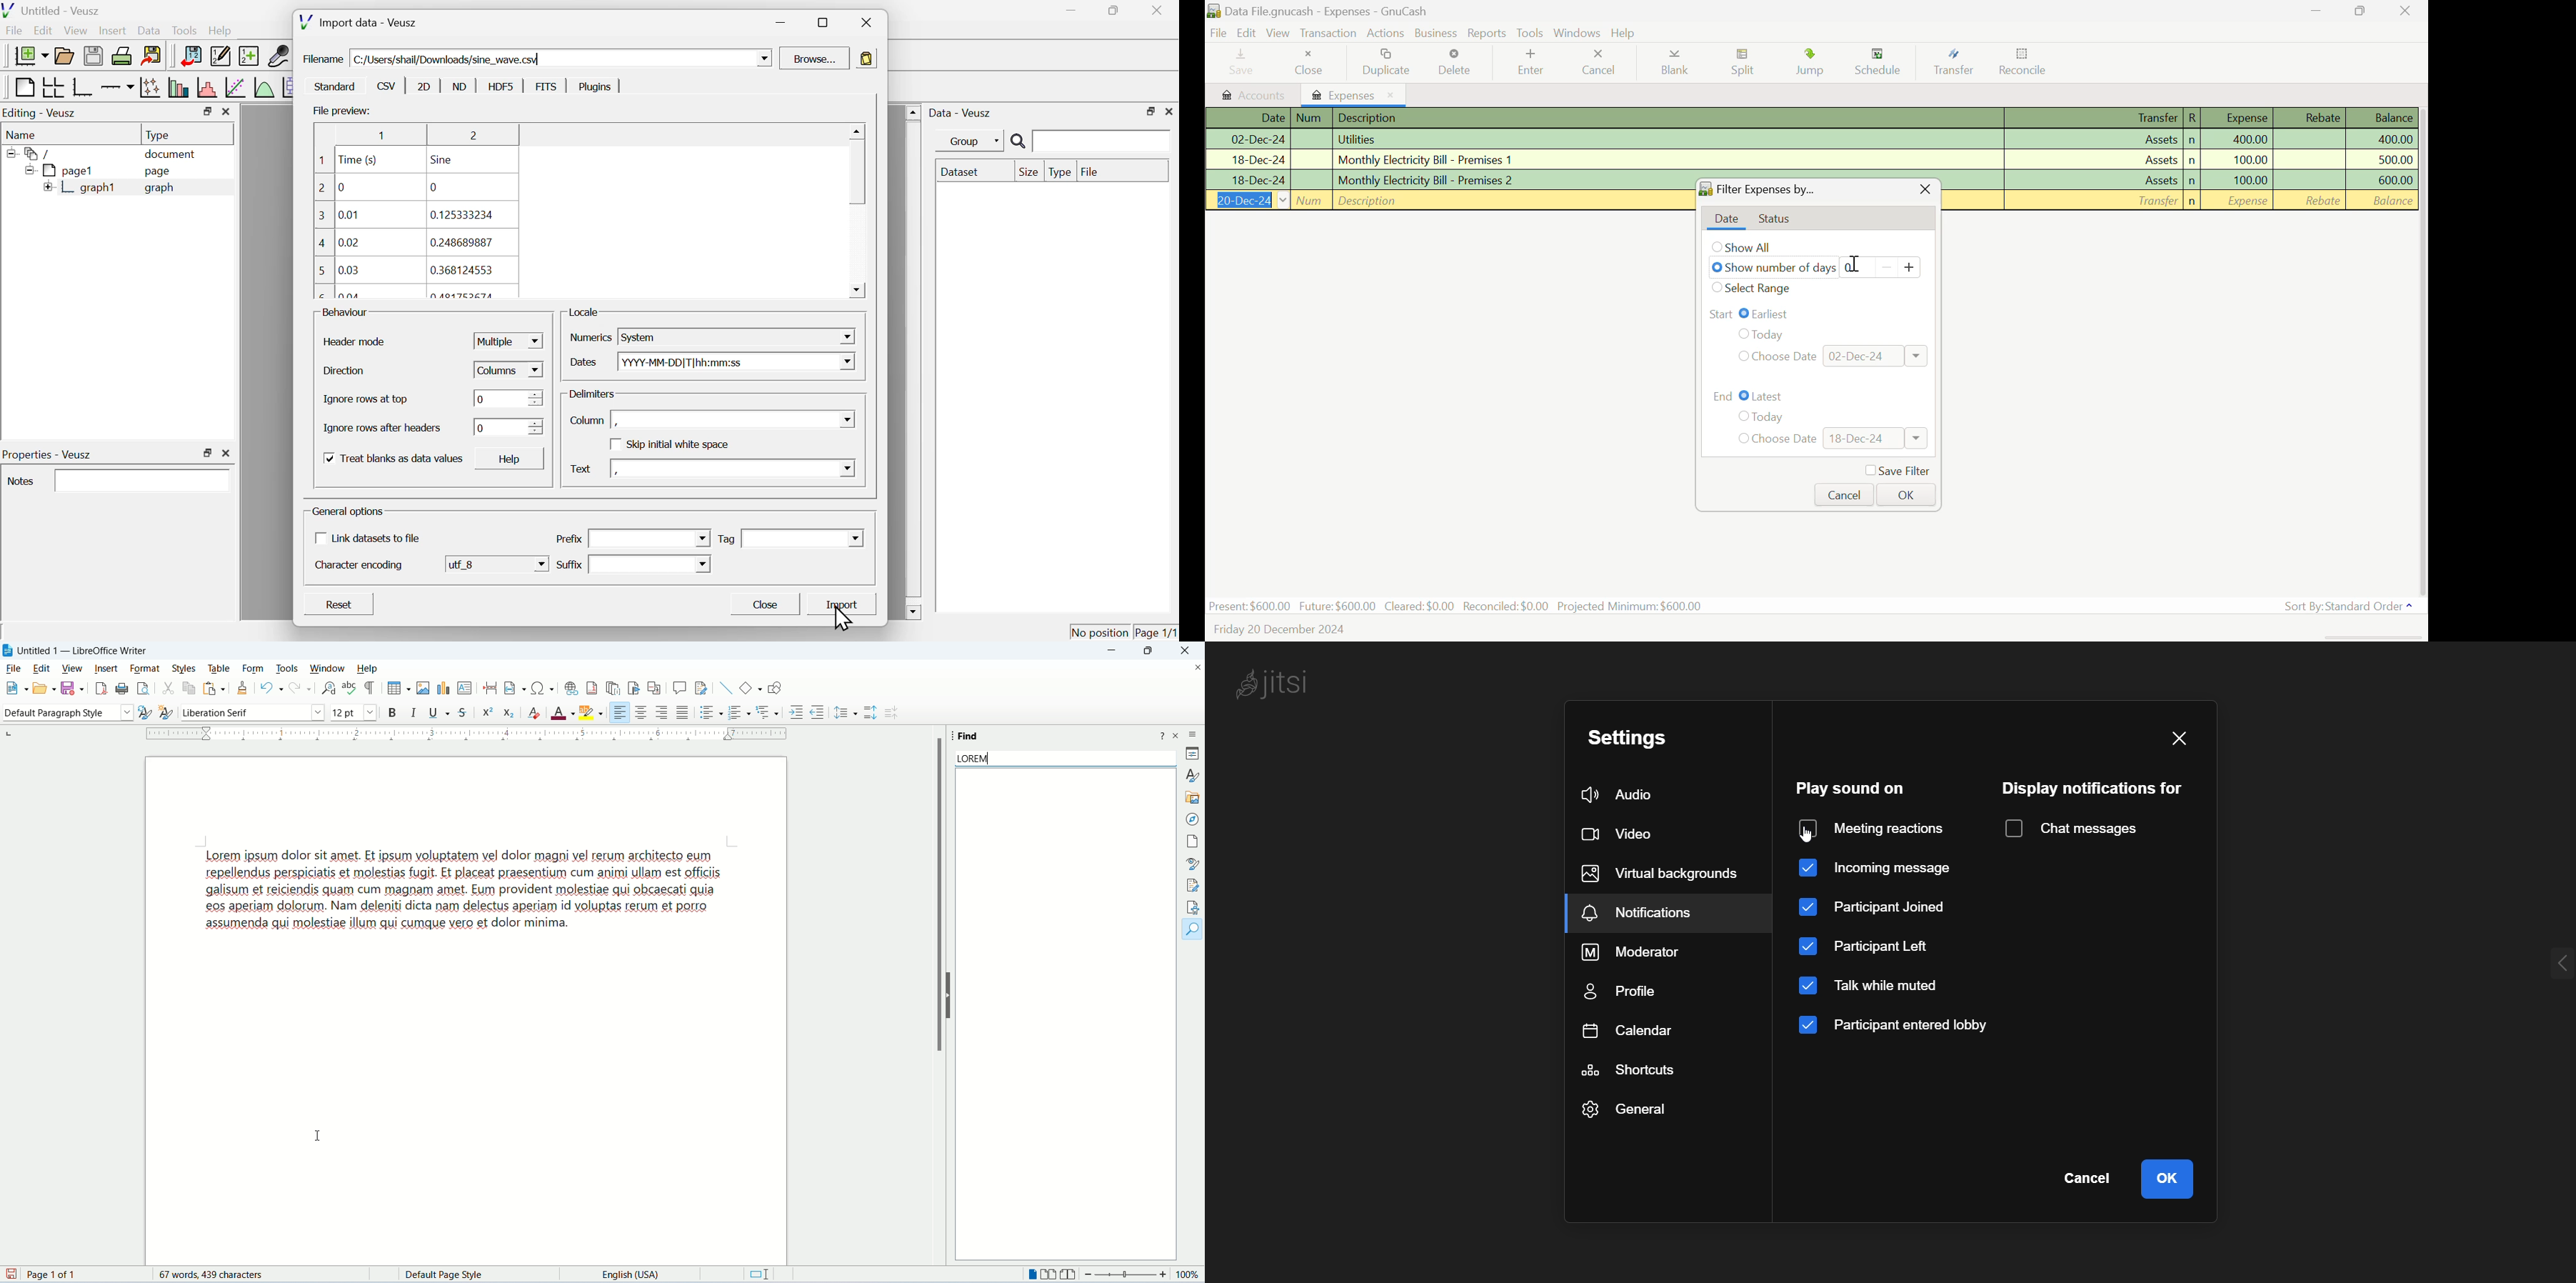 This screenshot has width=2576, height=1288. I want to click on ordered list, so click(740, 713).